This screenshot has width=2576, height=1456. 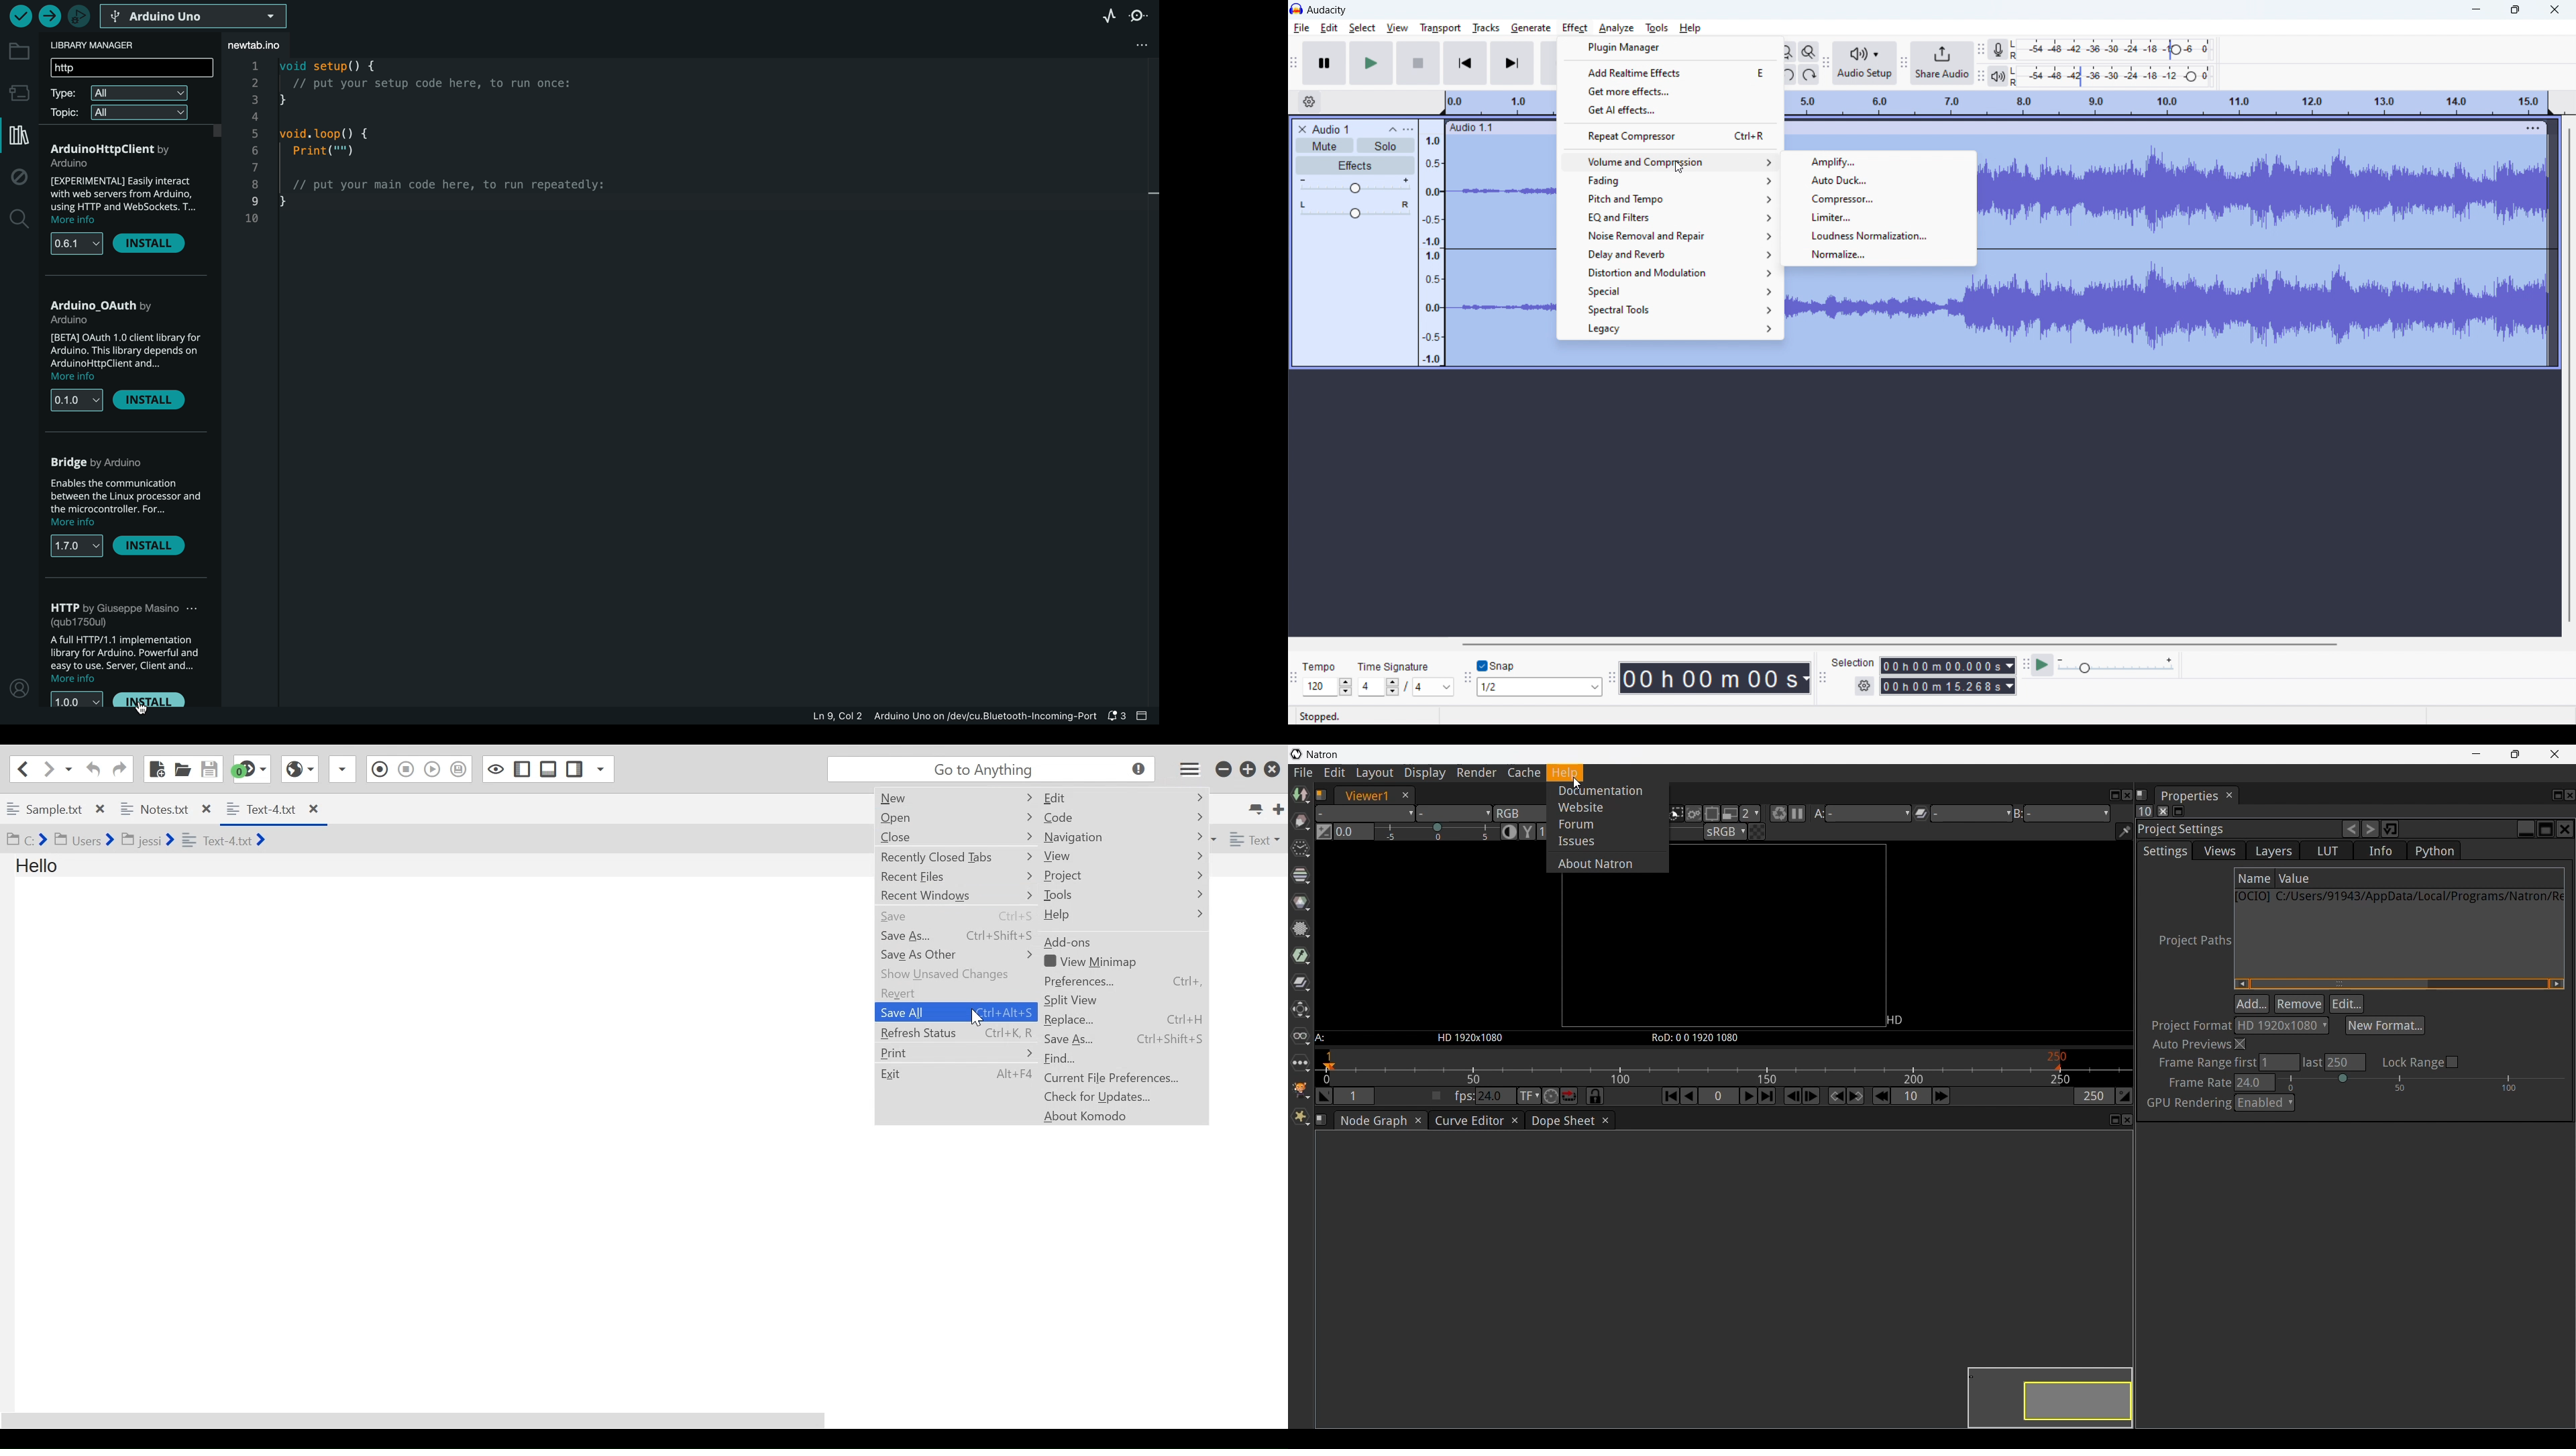 What do you see at coordinates (1124, 893) in the screenshot?
I see `Tools` at bounding box center [1124, 893].